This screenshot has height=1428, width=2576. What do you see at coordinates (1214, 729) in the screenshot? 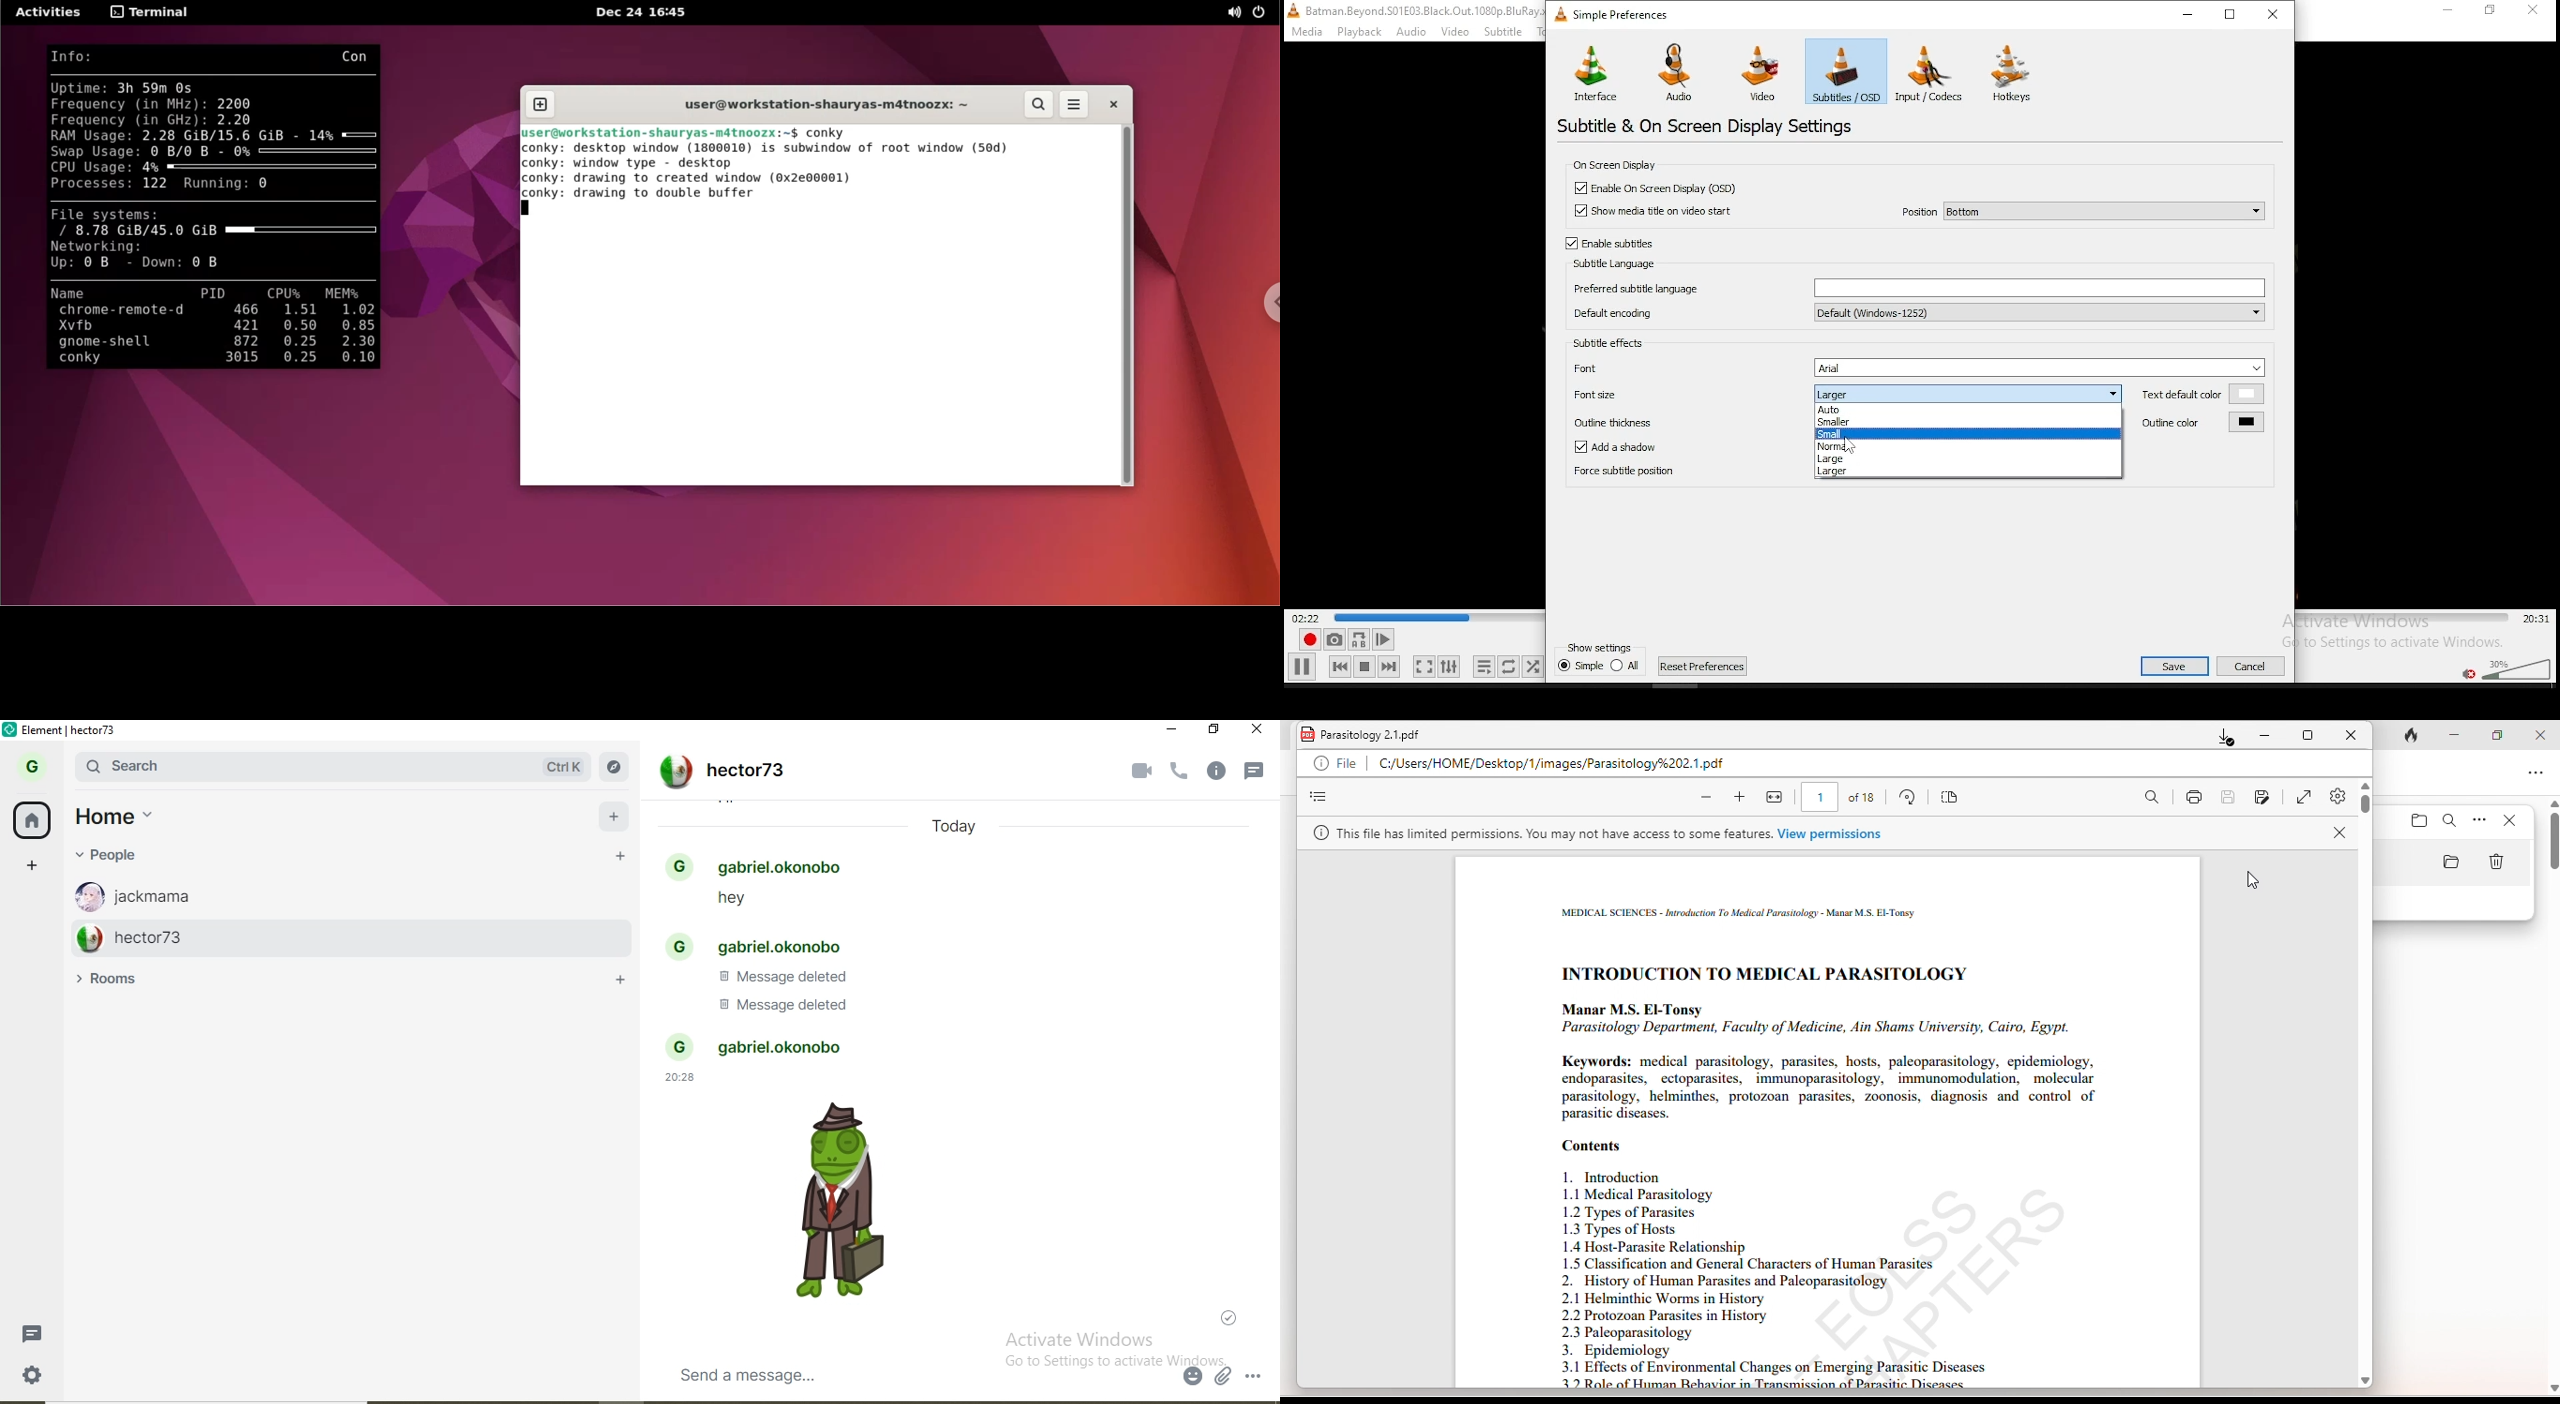
I see `restore` at bounding box center [1214, 729].